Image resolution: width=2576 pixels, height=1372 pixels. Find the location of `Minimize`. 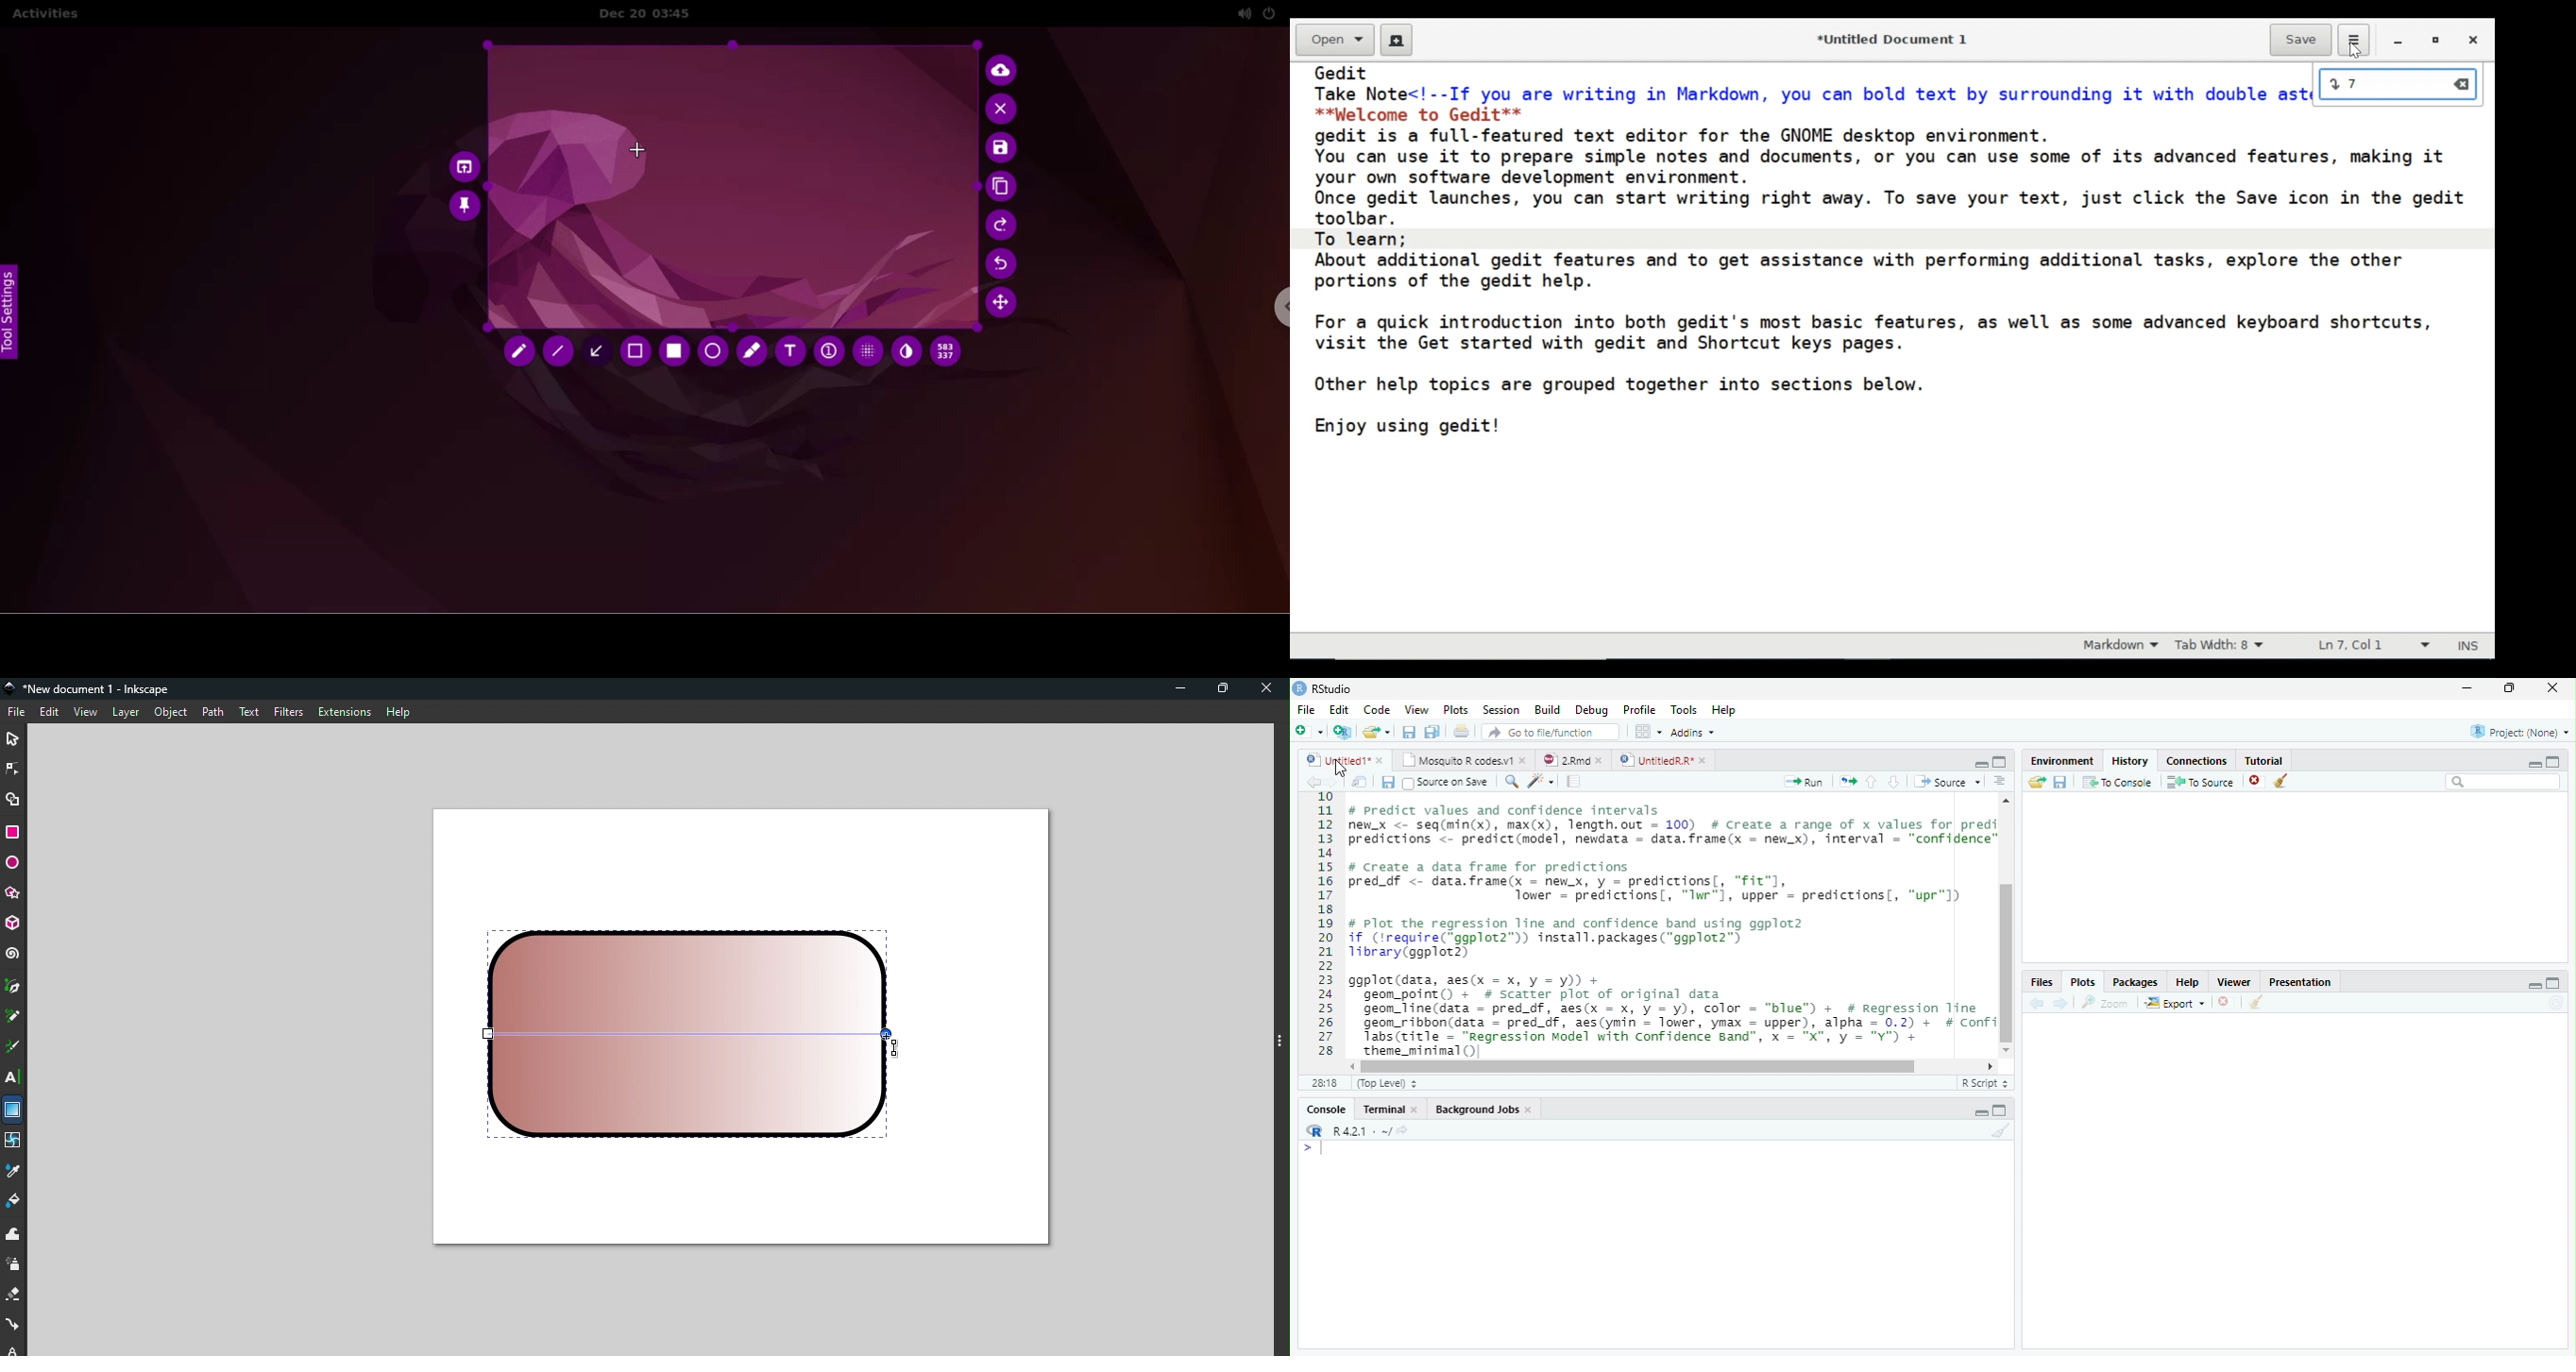

Minimize is located at coordinates (2534, 766).